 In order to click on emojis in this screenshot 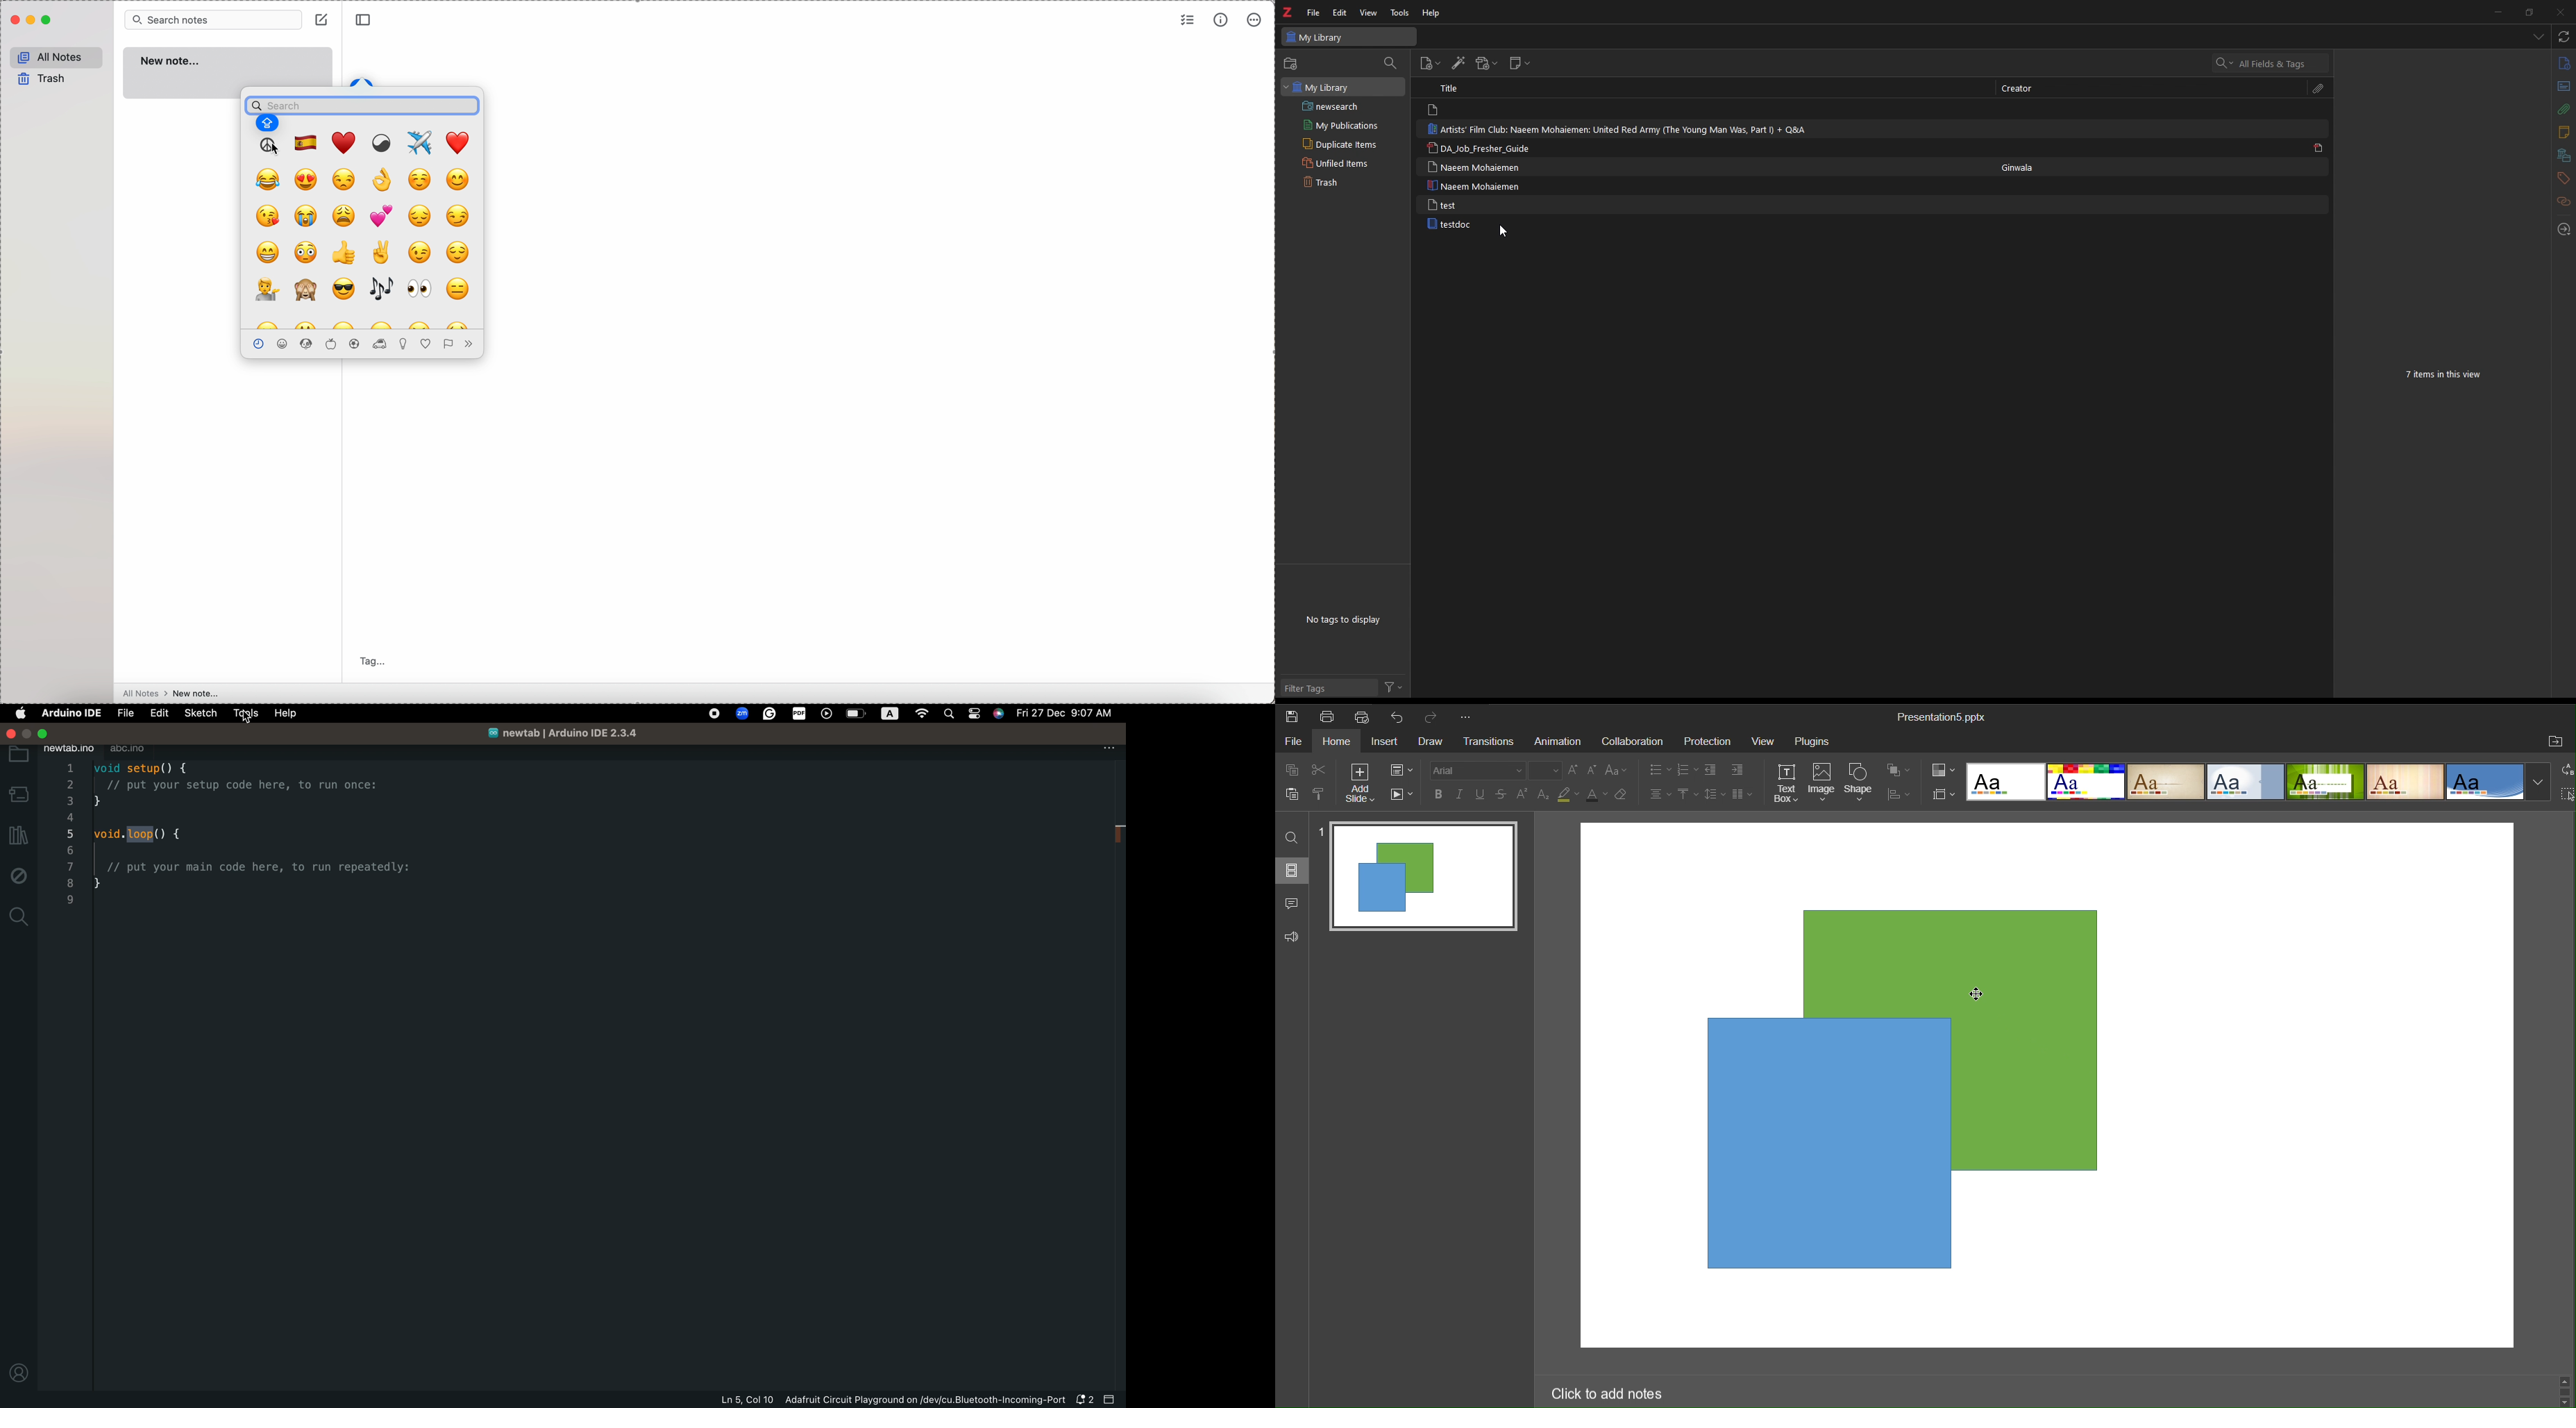, I will do `click(355, 344)`.